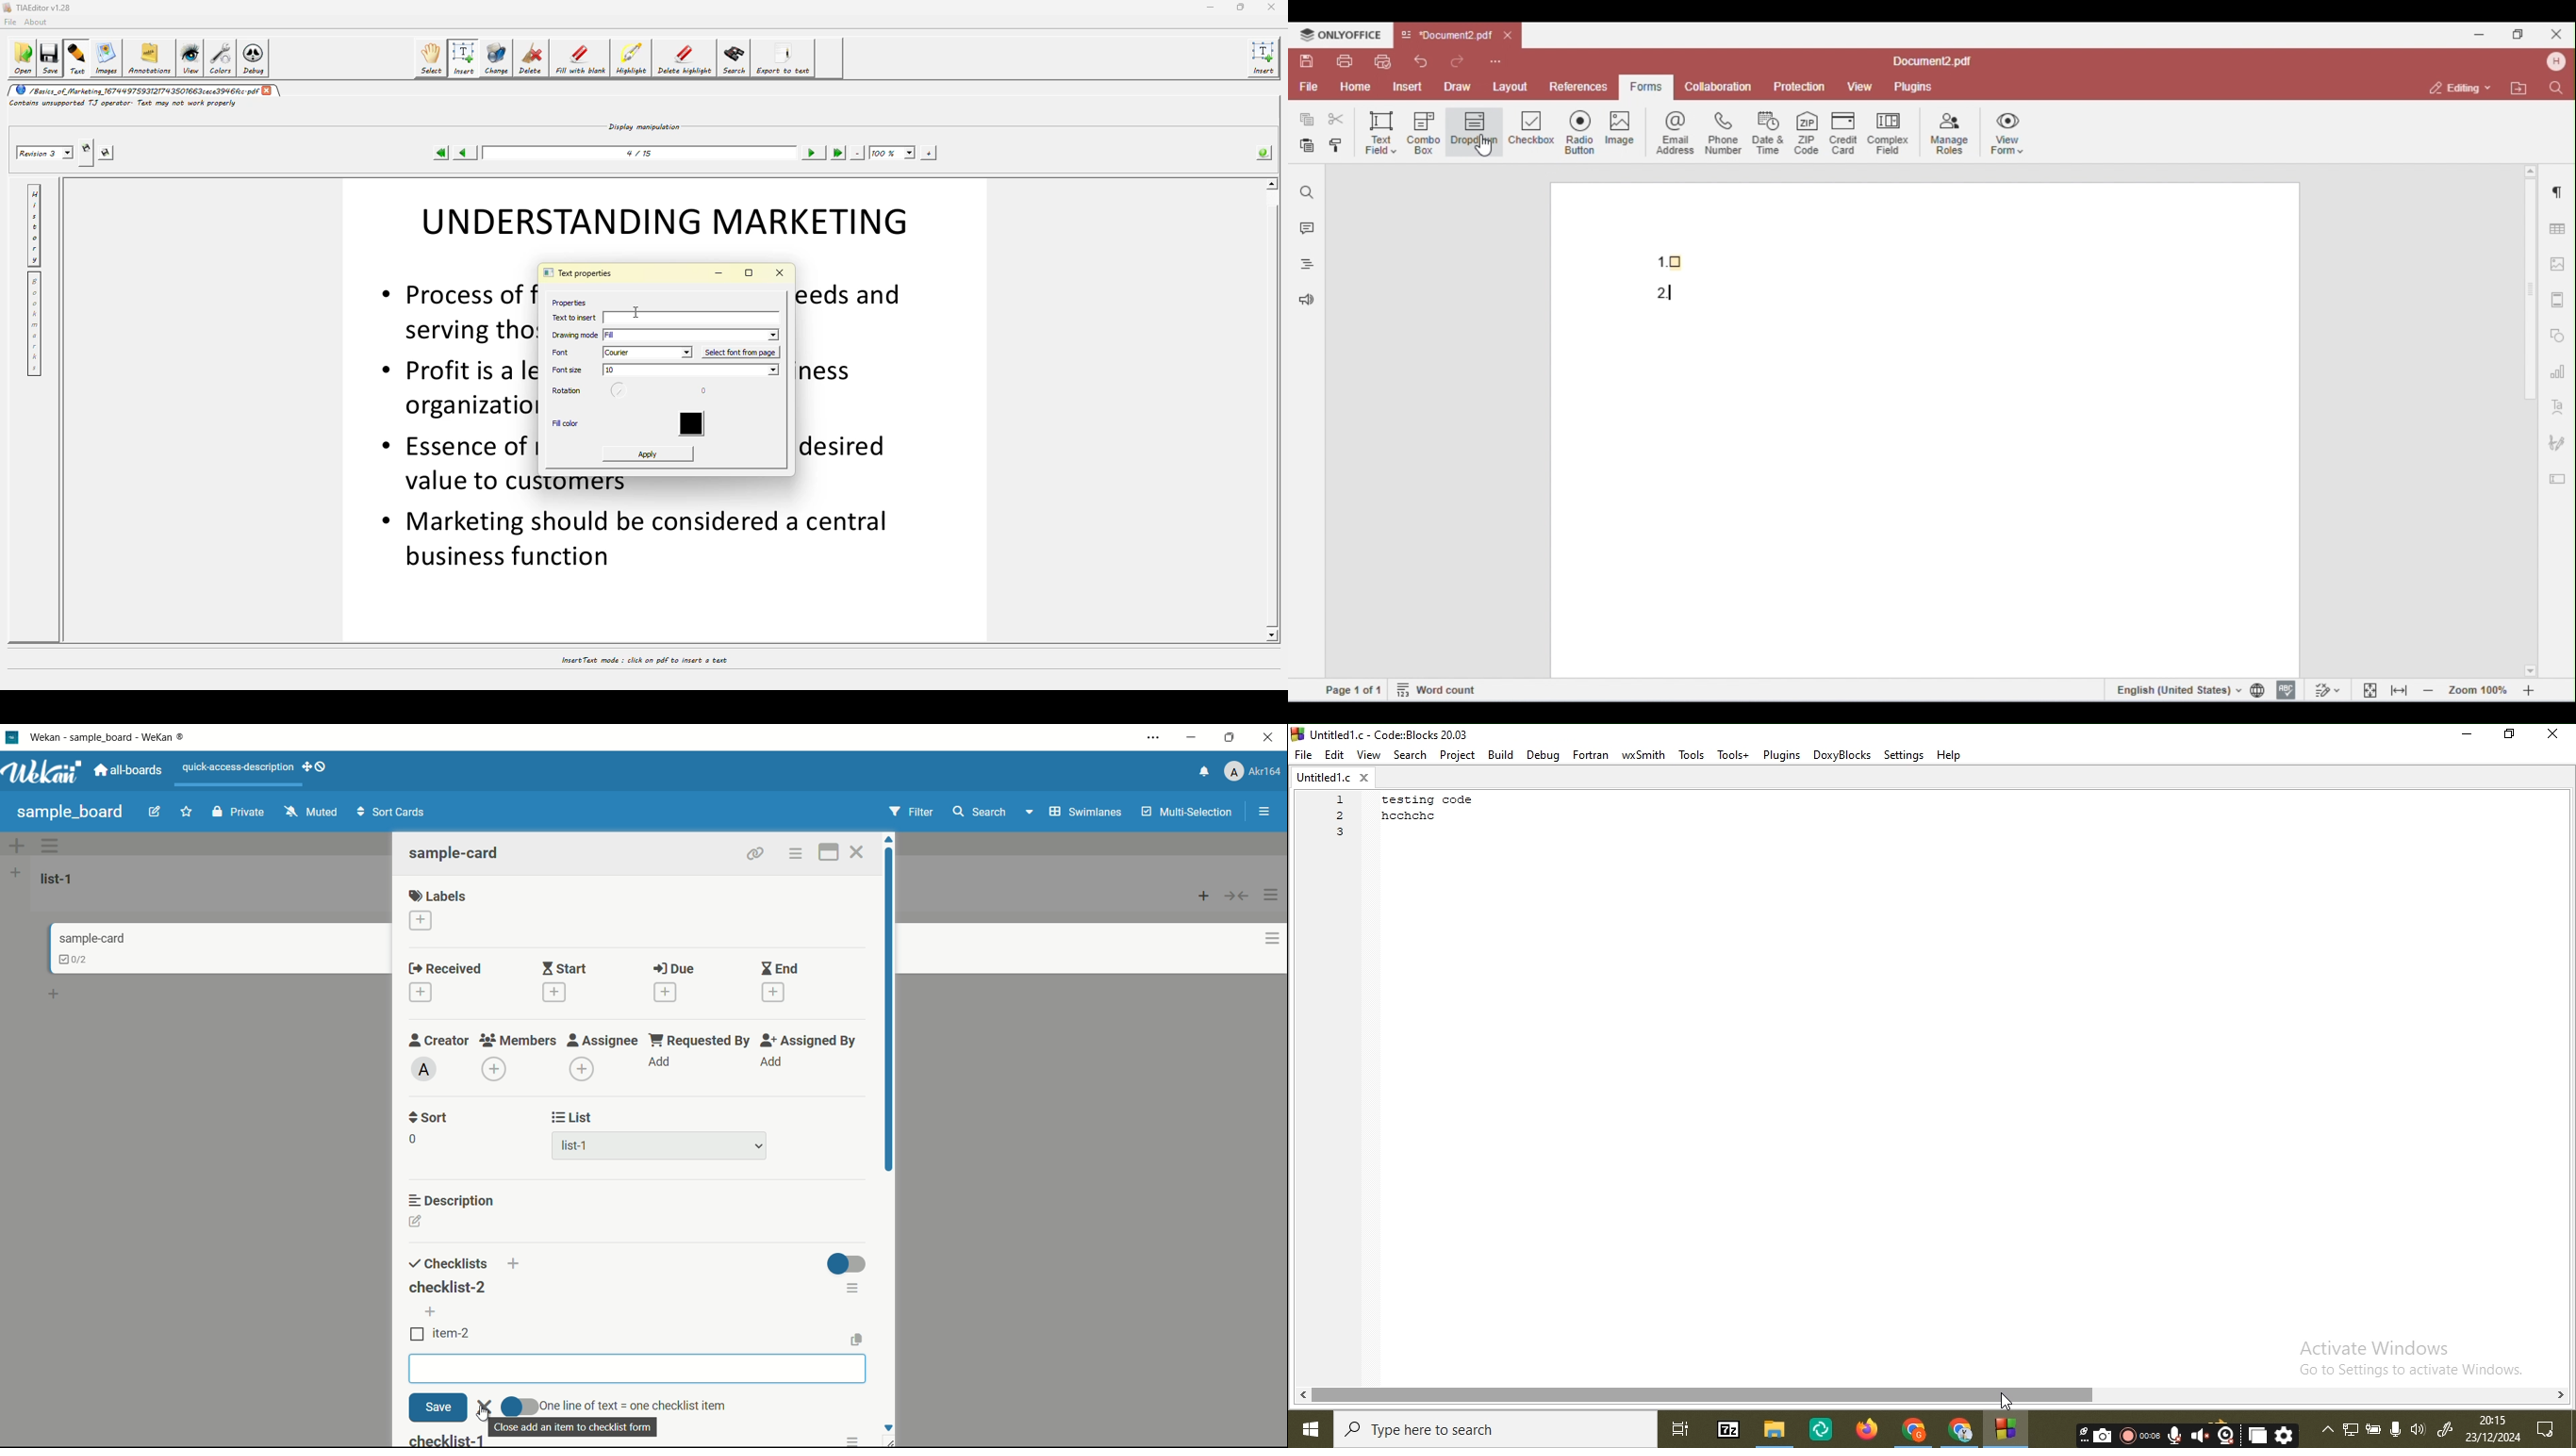  What do you see at coordinates (564, 970) in the screenshot?
I see `start` at bounding box center [564, 970].